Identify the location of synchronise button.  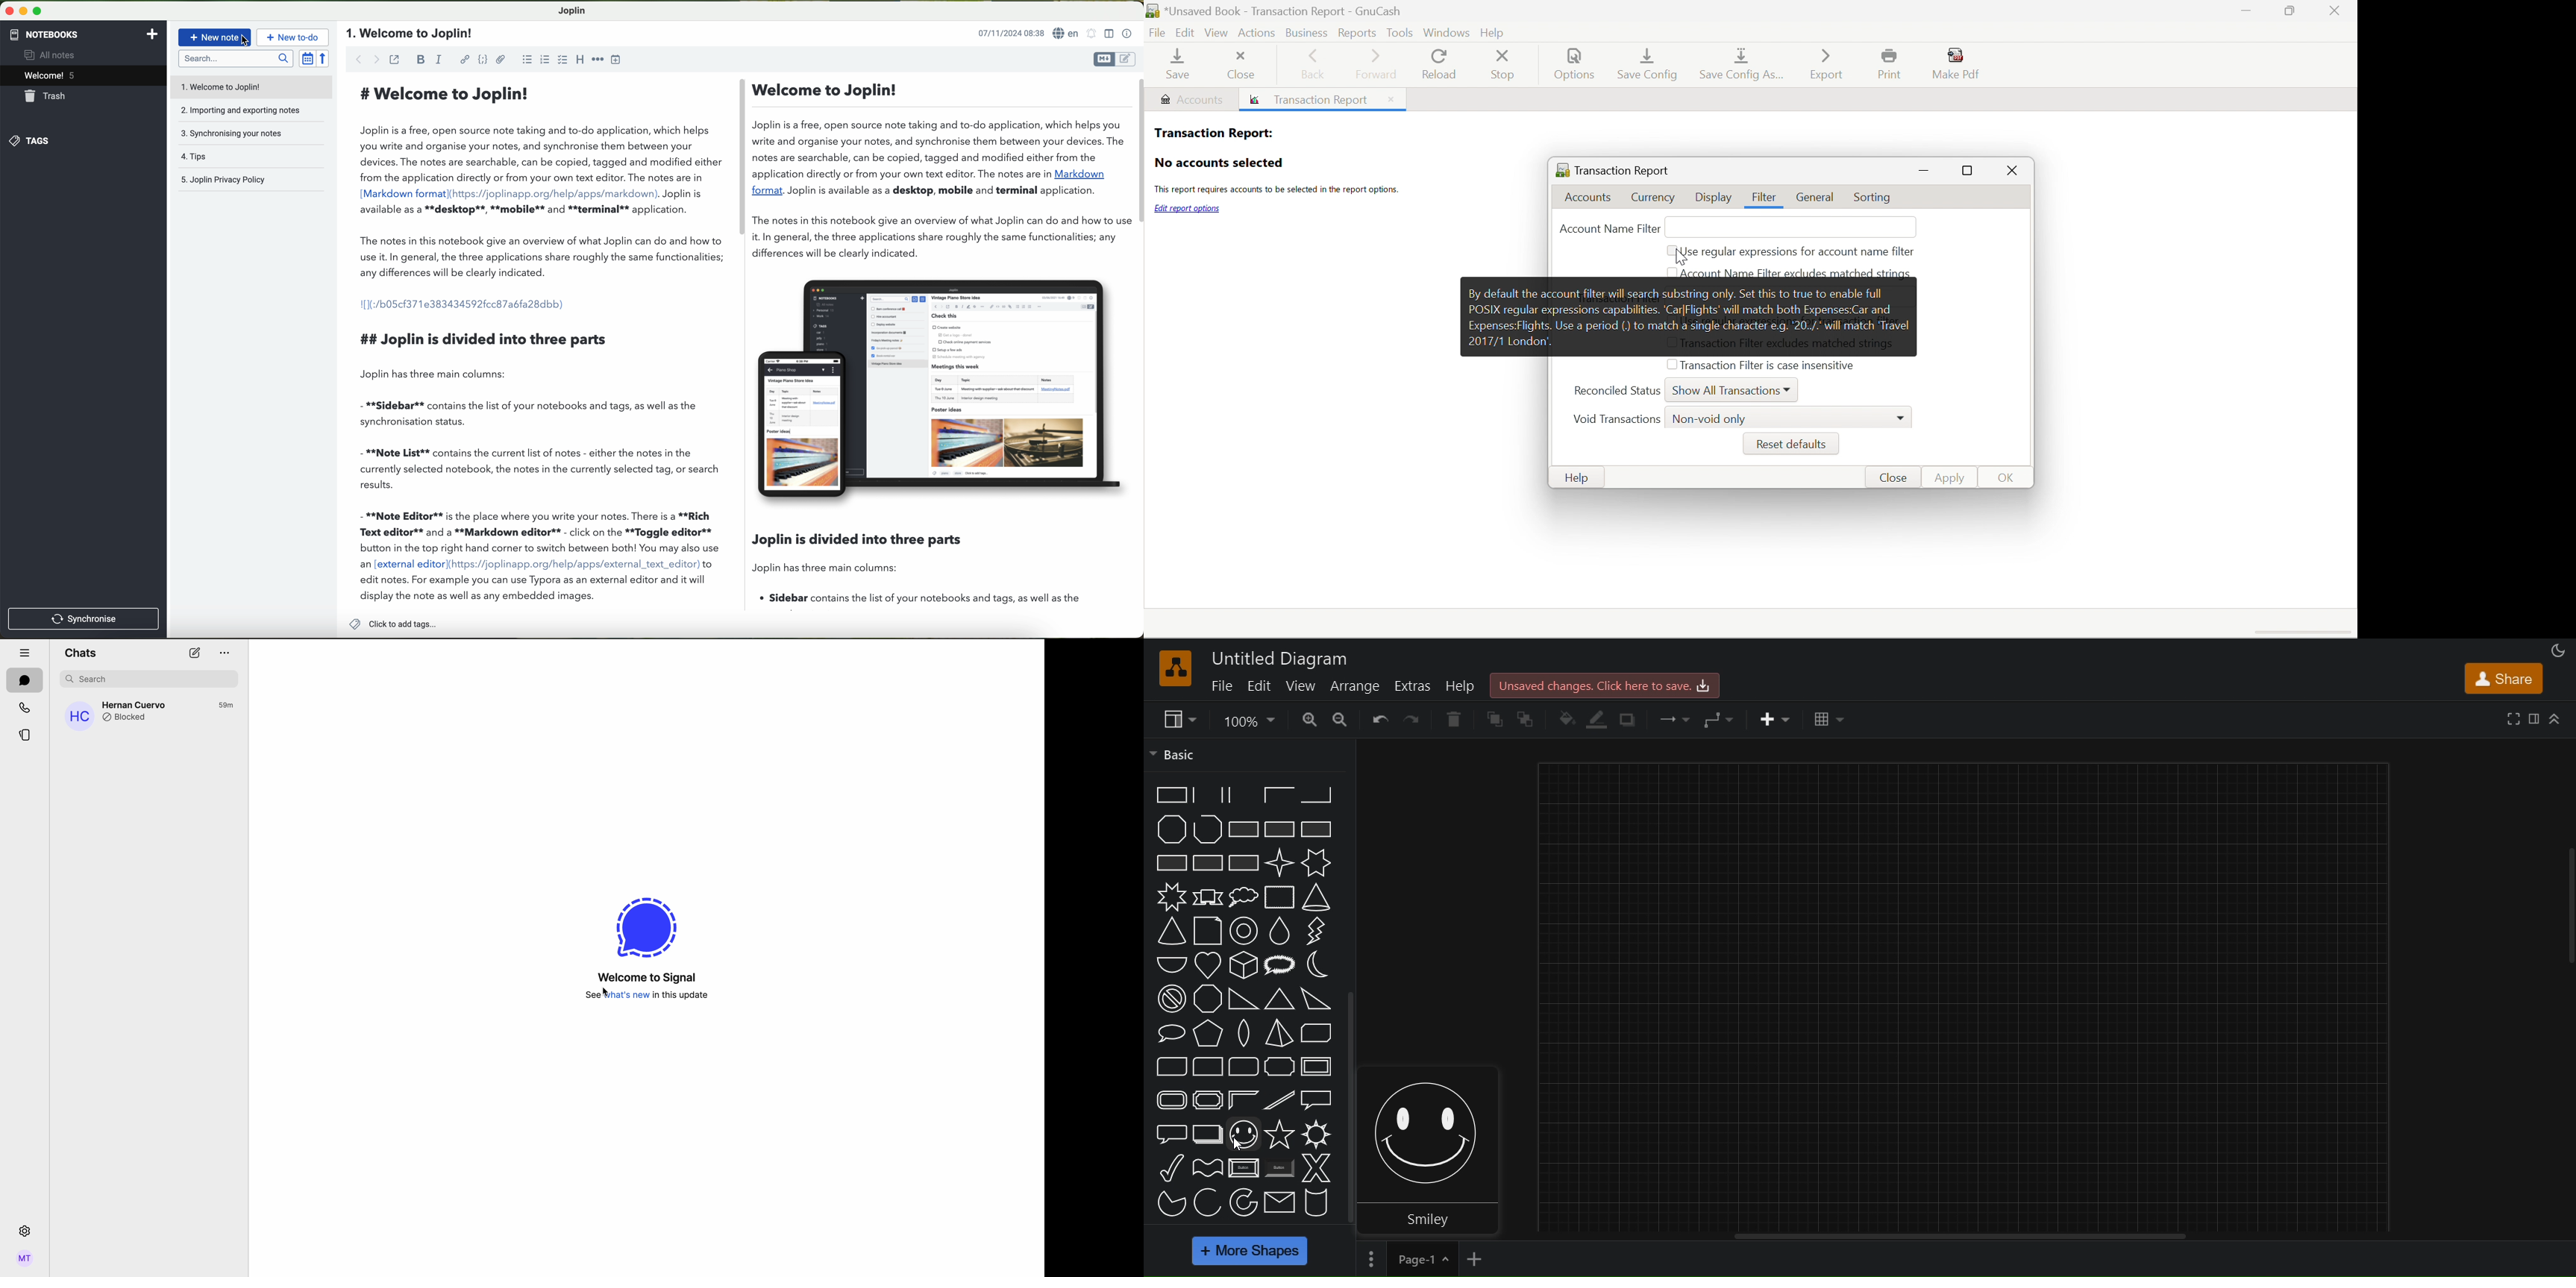
(84, 619).